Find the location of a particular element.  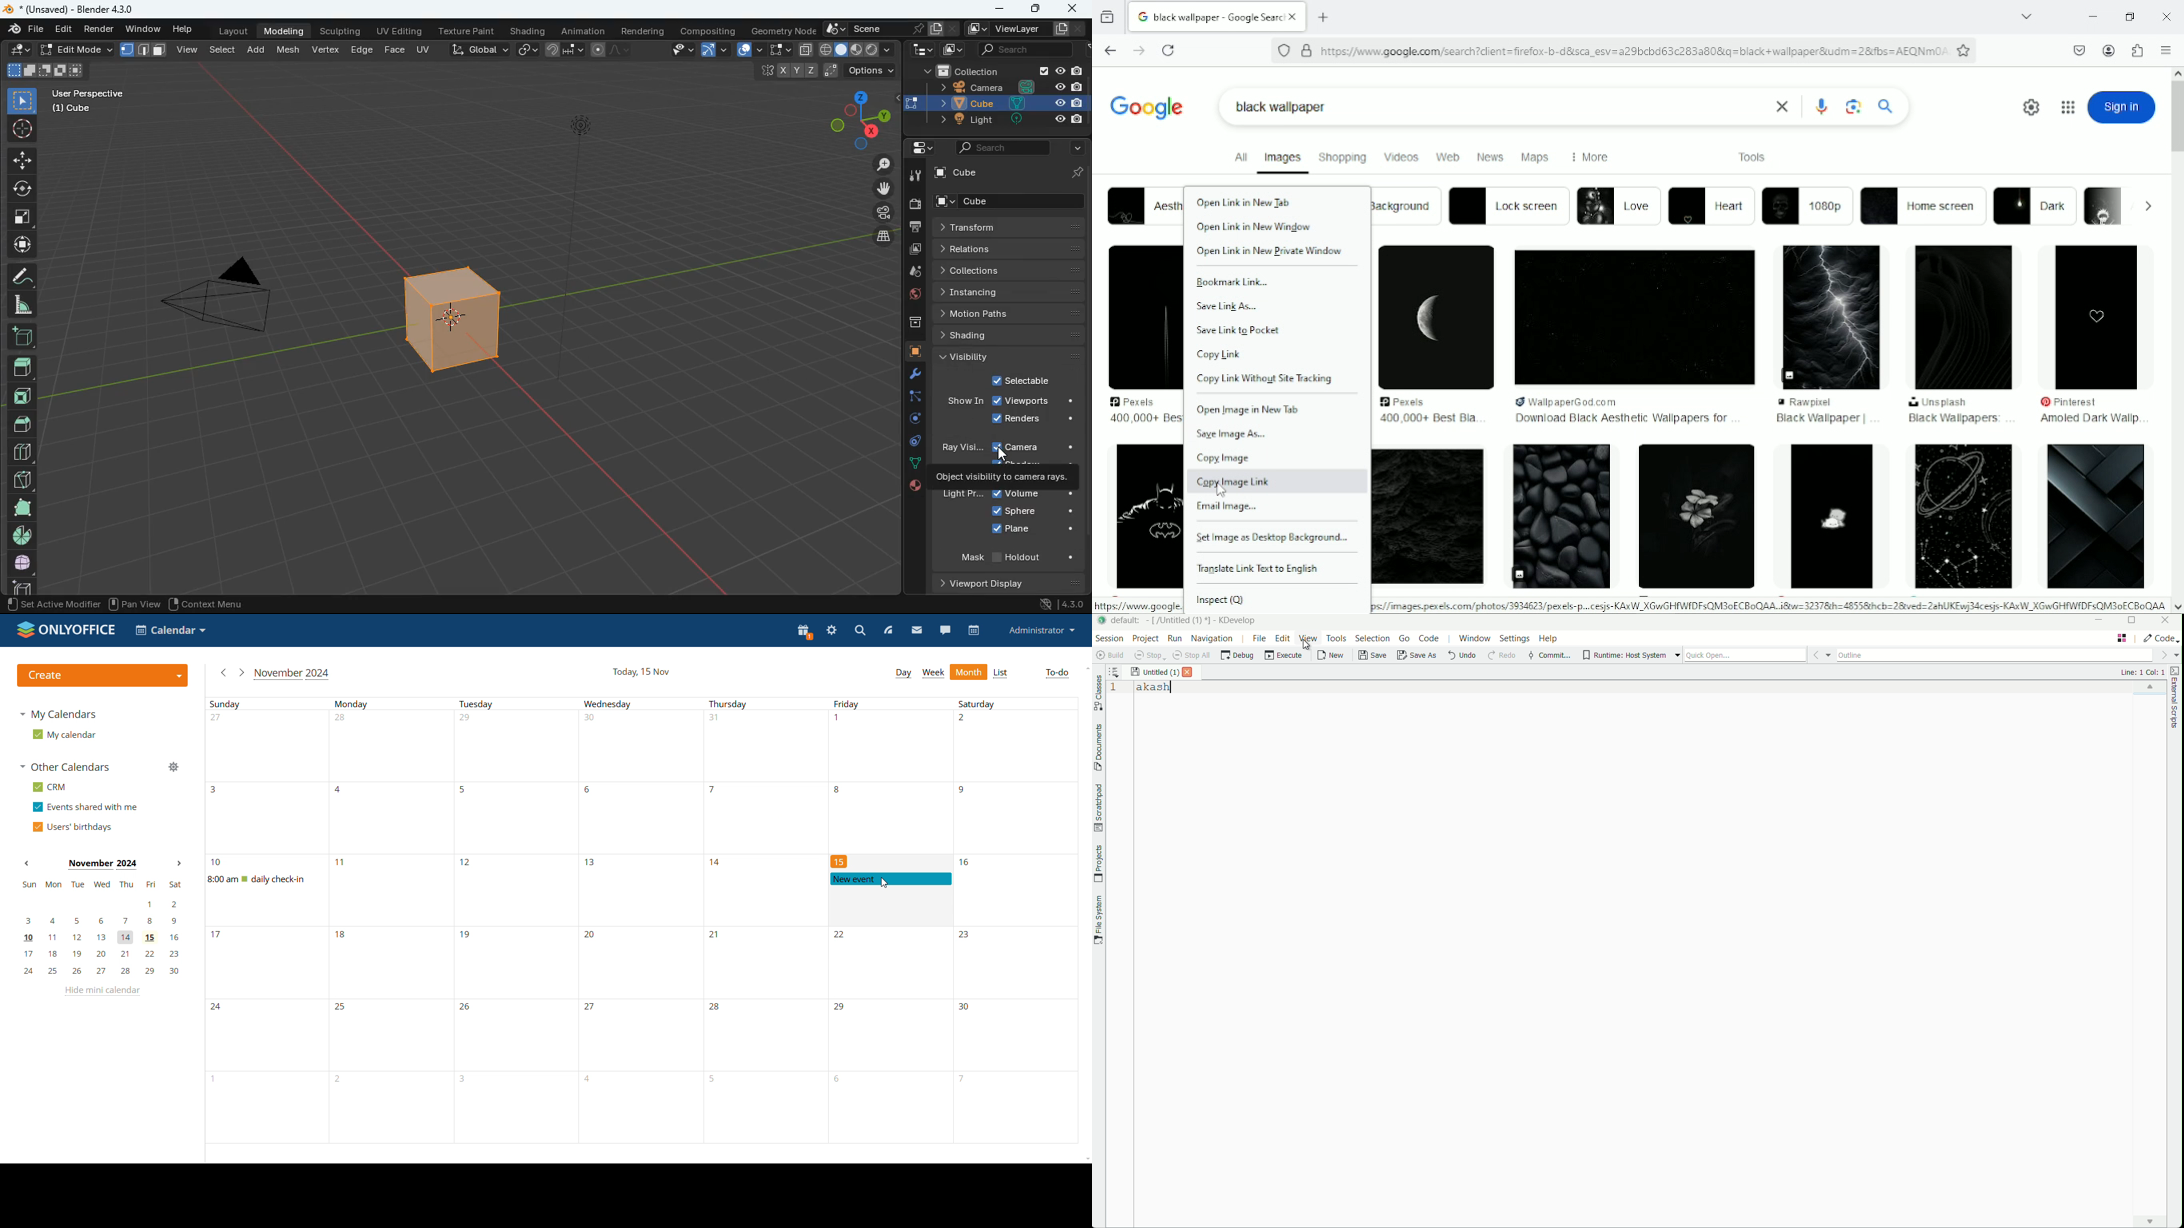

move is located at coordinates (22, 246).